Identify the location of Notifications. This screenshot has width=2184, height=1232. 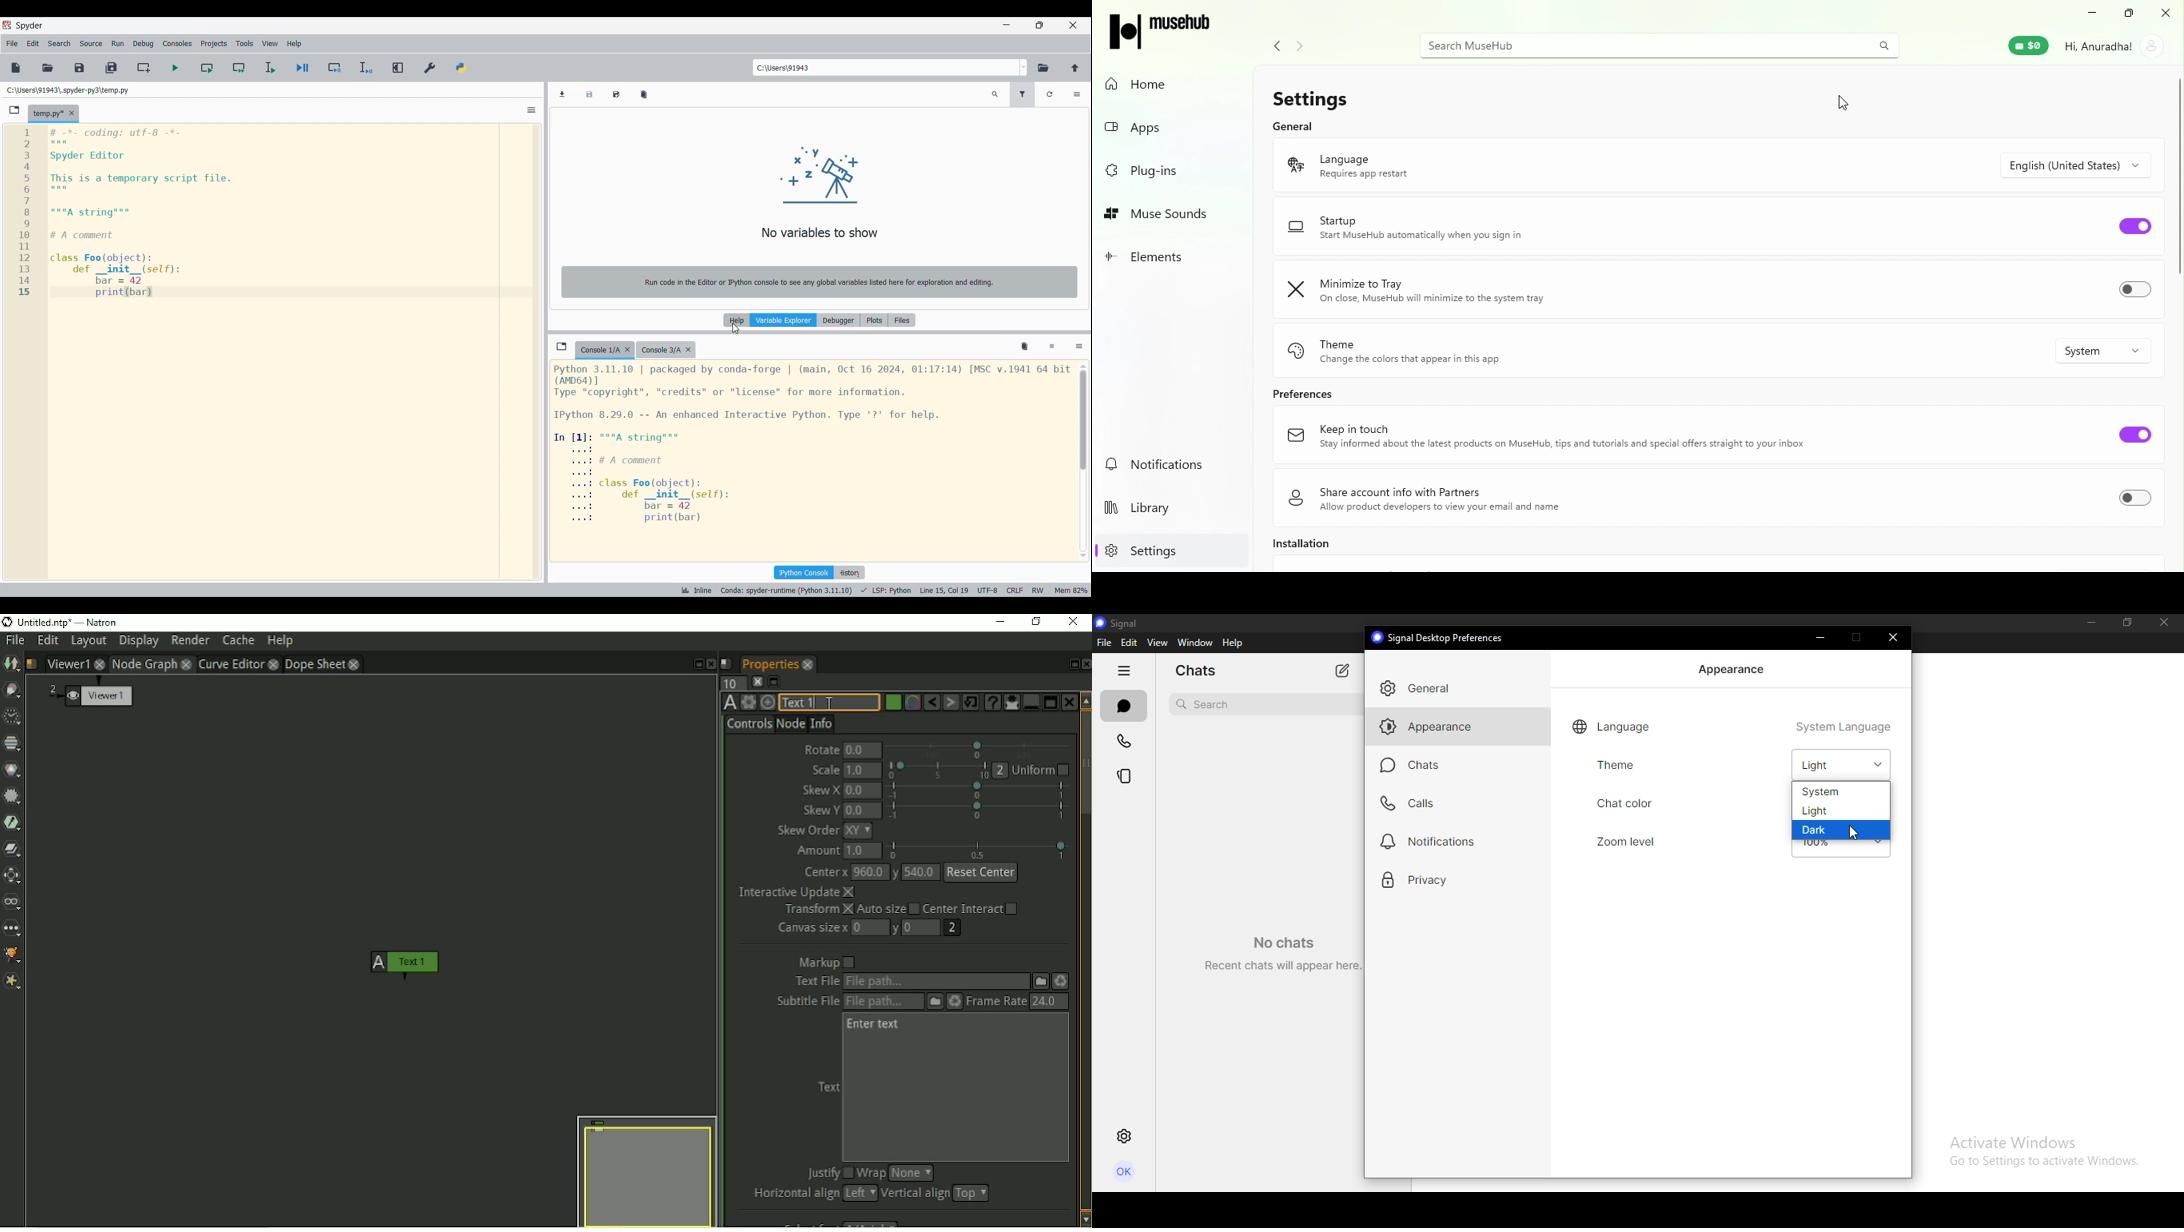
(1159, 463).